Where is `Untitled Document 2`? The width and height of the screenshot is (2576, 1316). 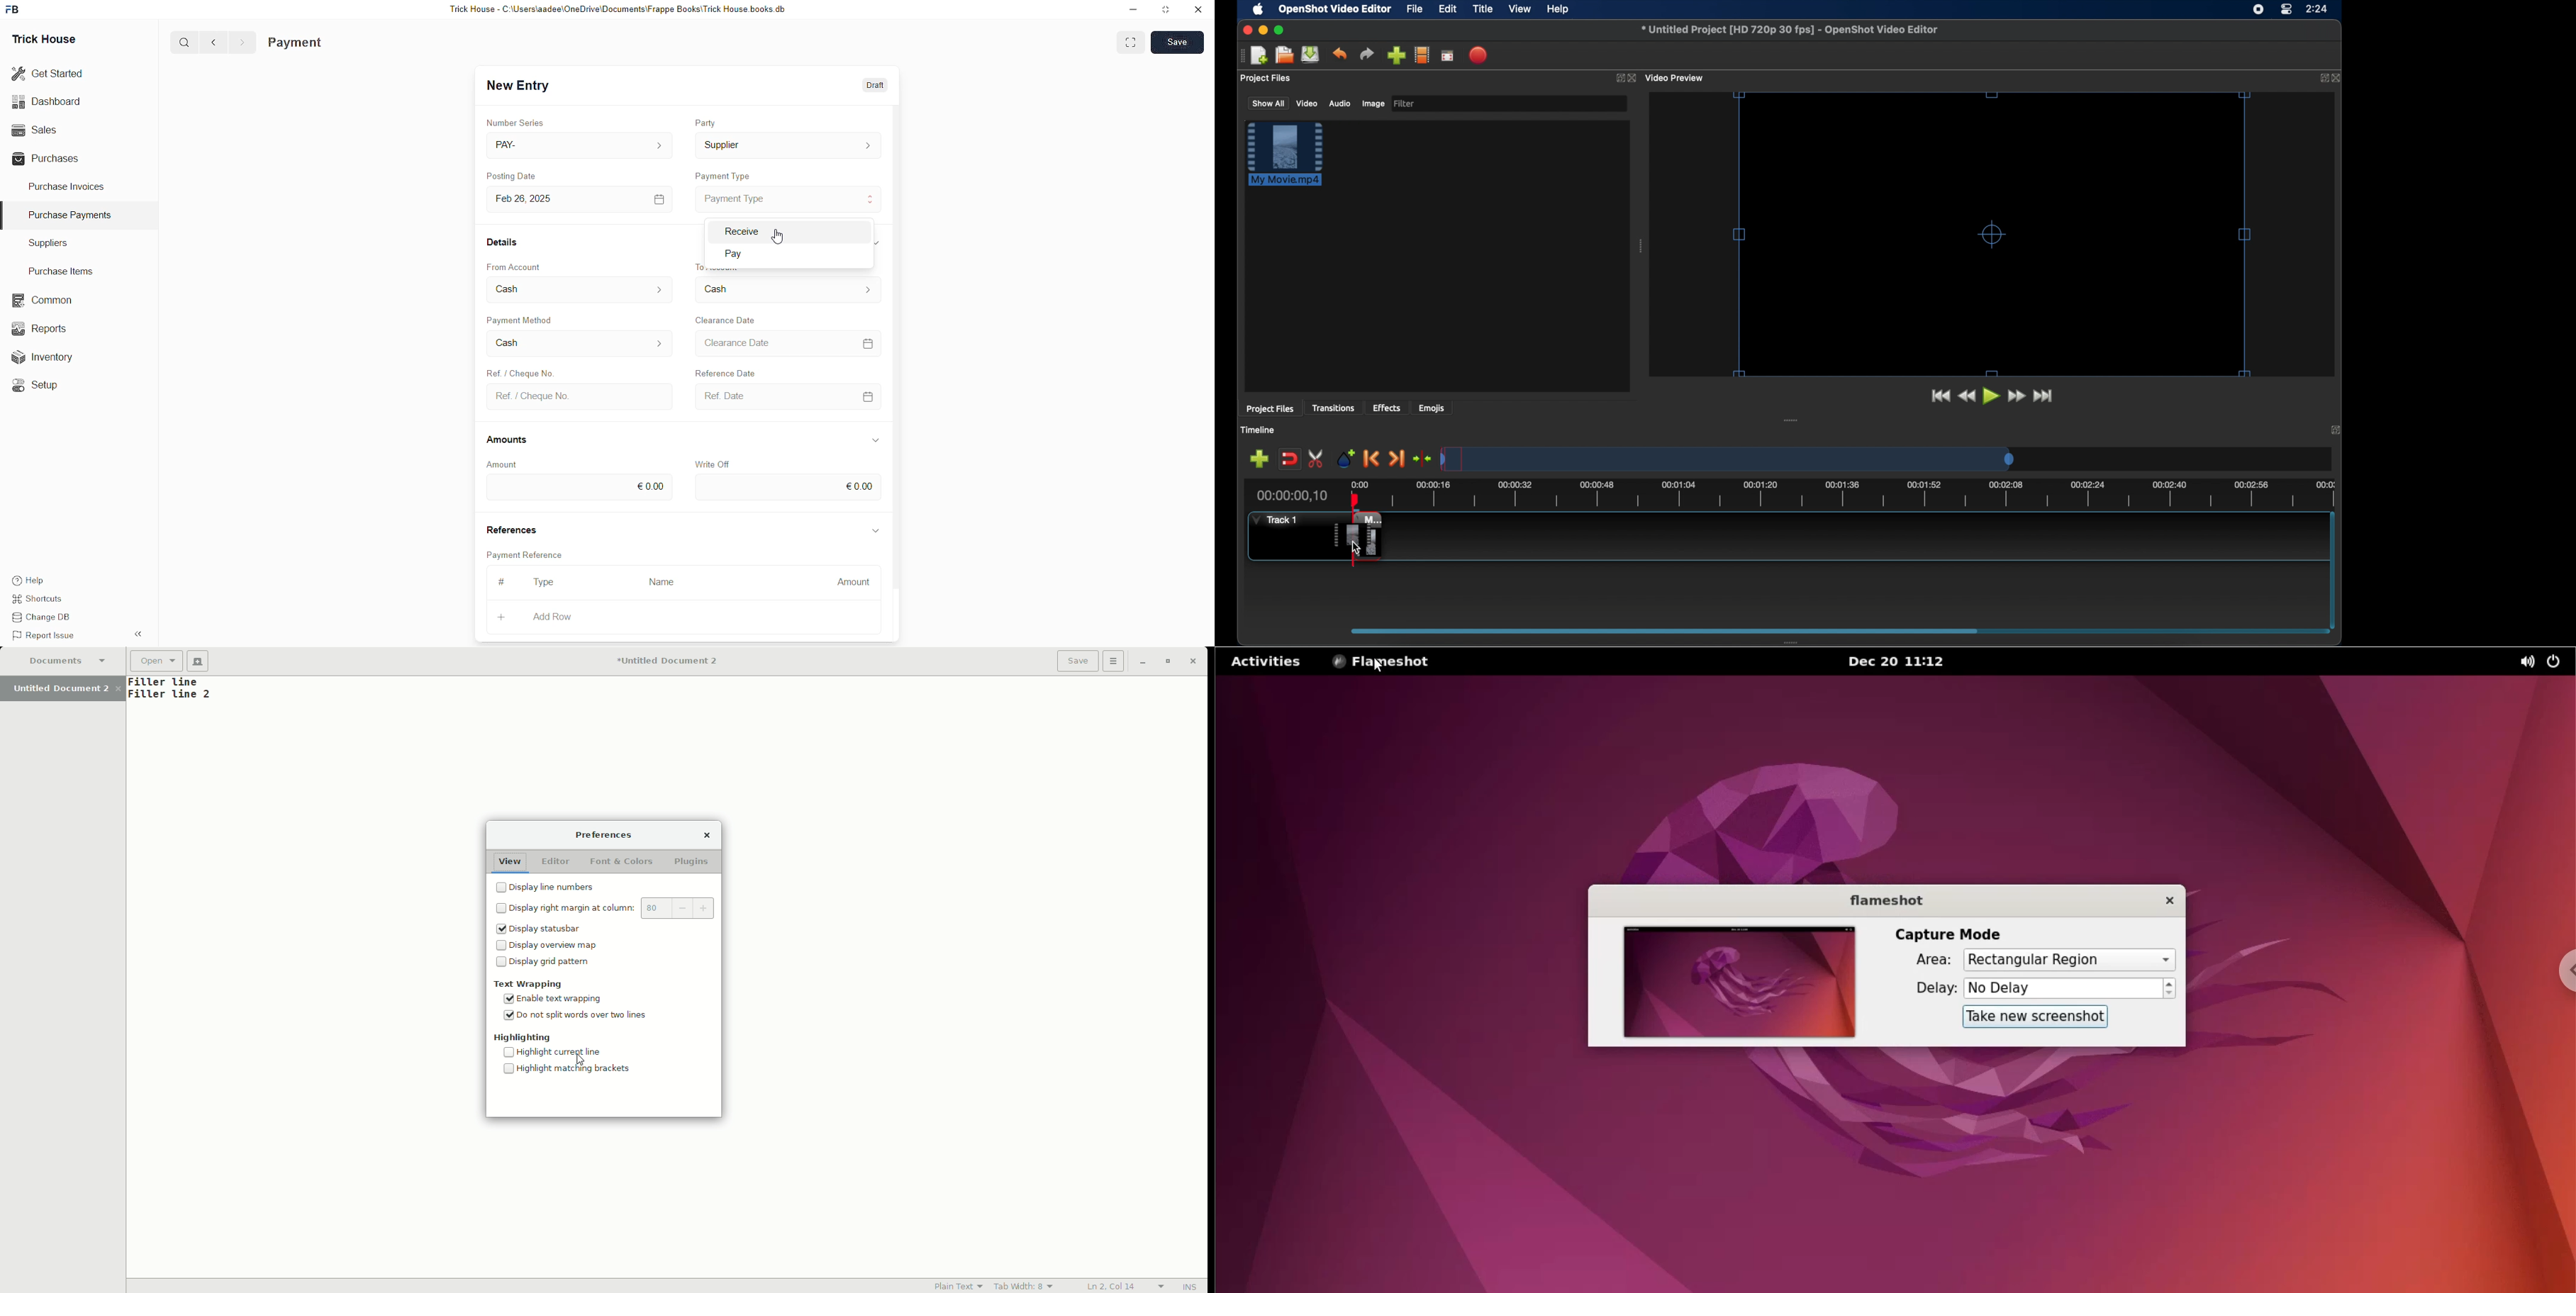
Untitled Document 2 is located at coordinates (662, 662).